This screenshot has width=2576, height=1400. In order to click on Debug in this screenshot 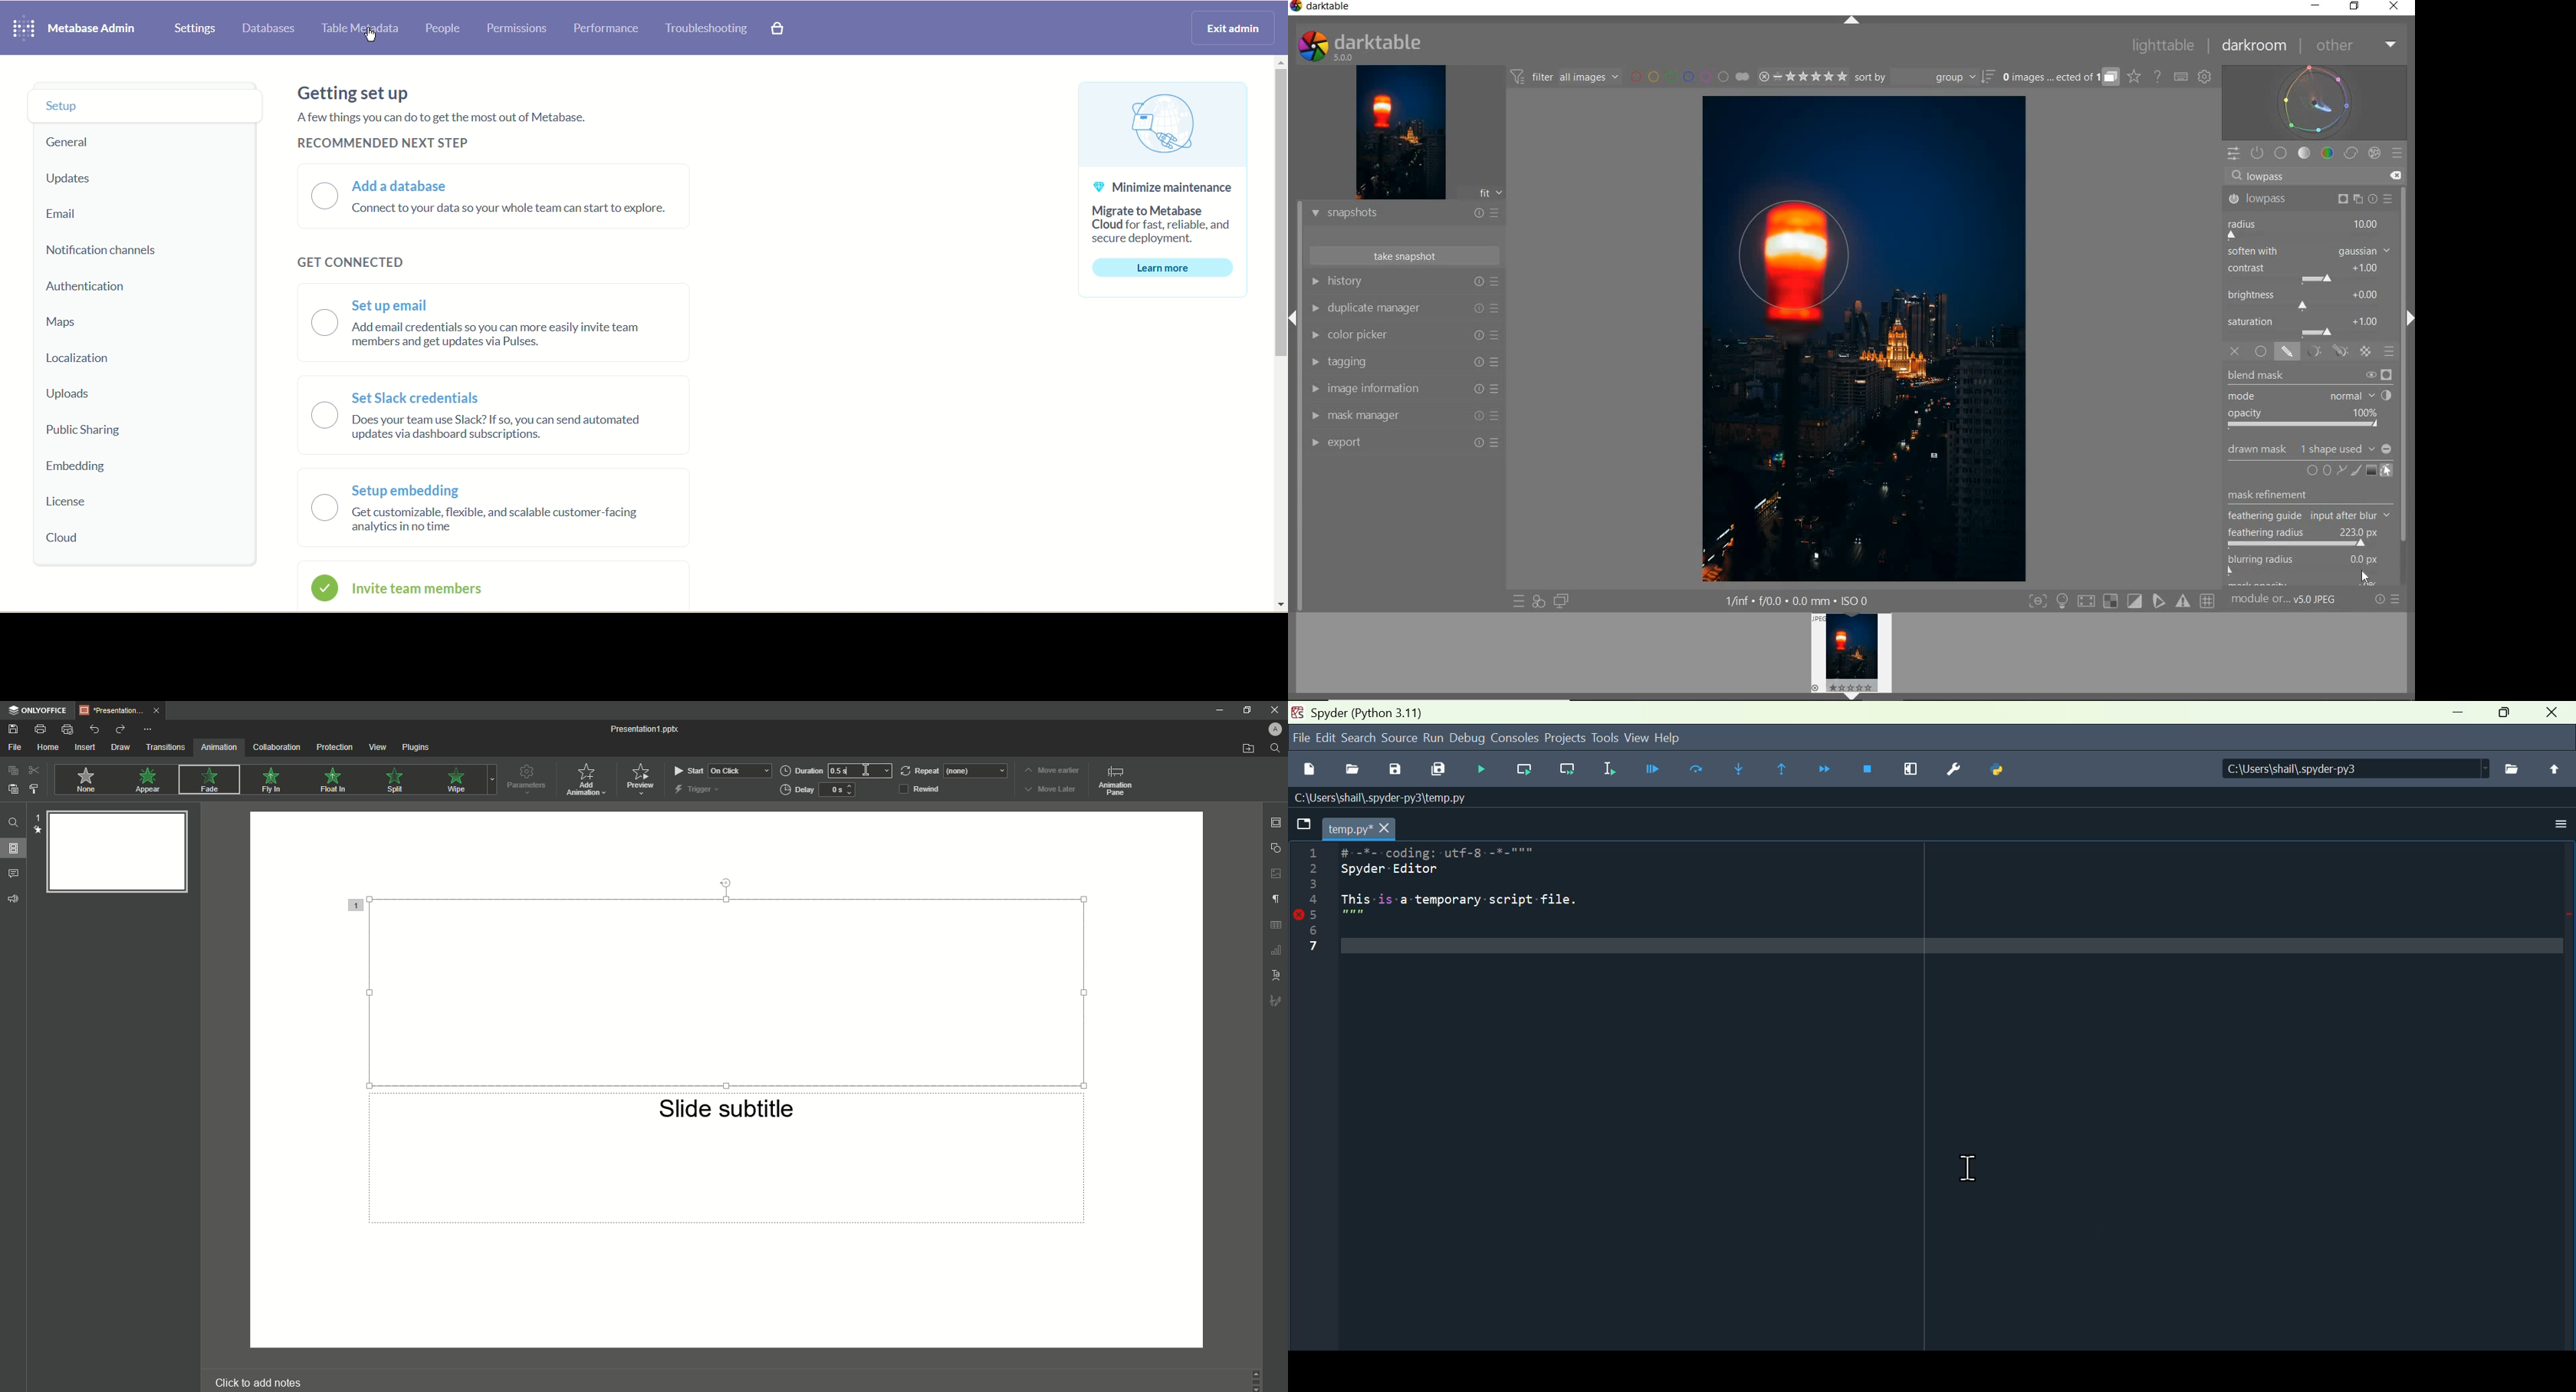, I will do `click(1468, 737)`.